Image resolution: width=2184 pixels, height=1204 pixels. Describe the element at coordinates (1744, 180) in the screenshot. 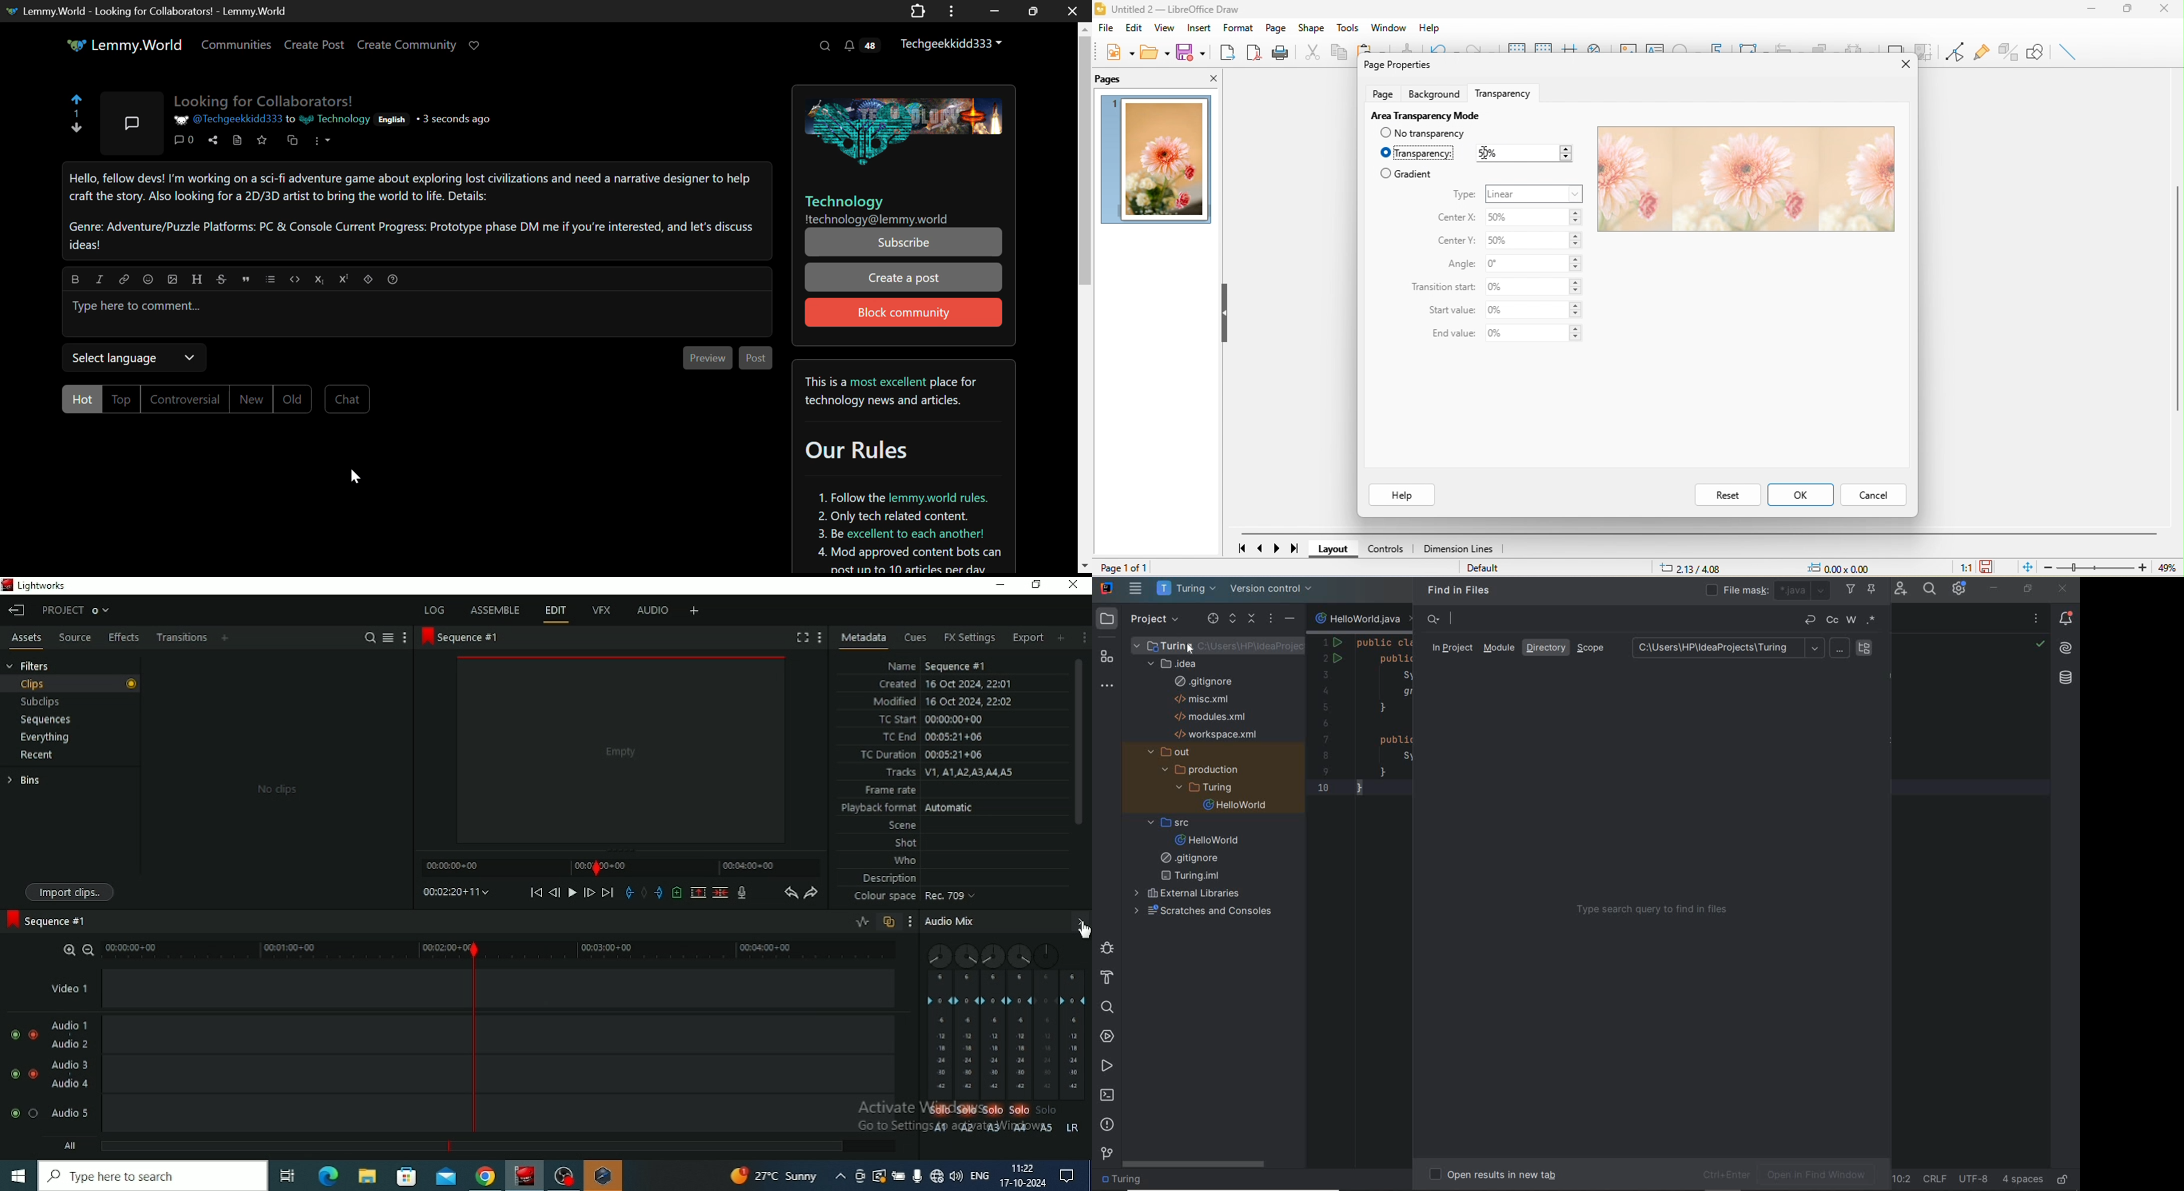

I see `image transparency` at that location.